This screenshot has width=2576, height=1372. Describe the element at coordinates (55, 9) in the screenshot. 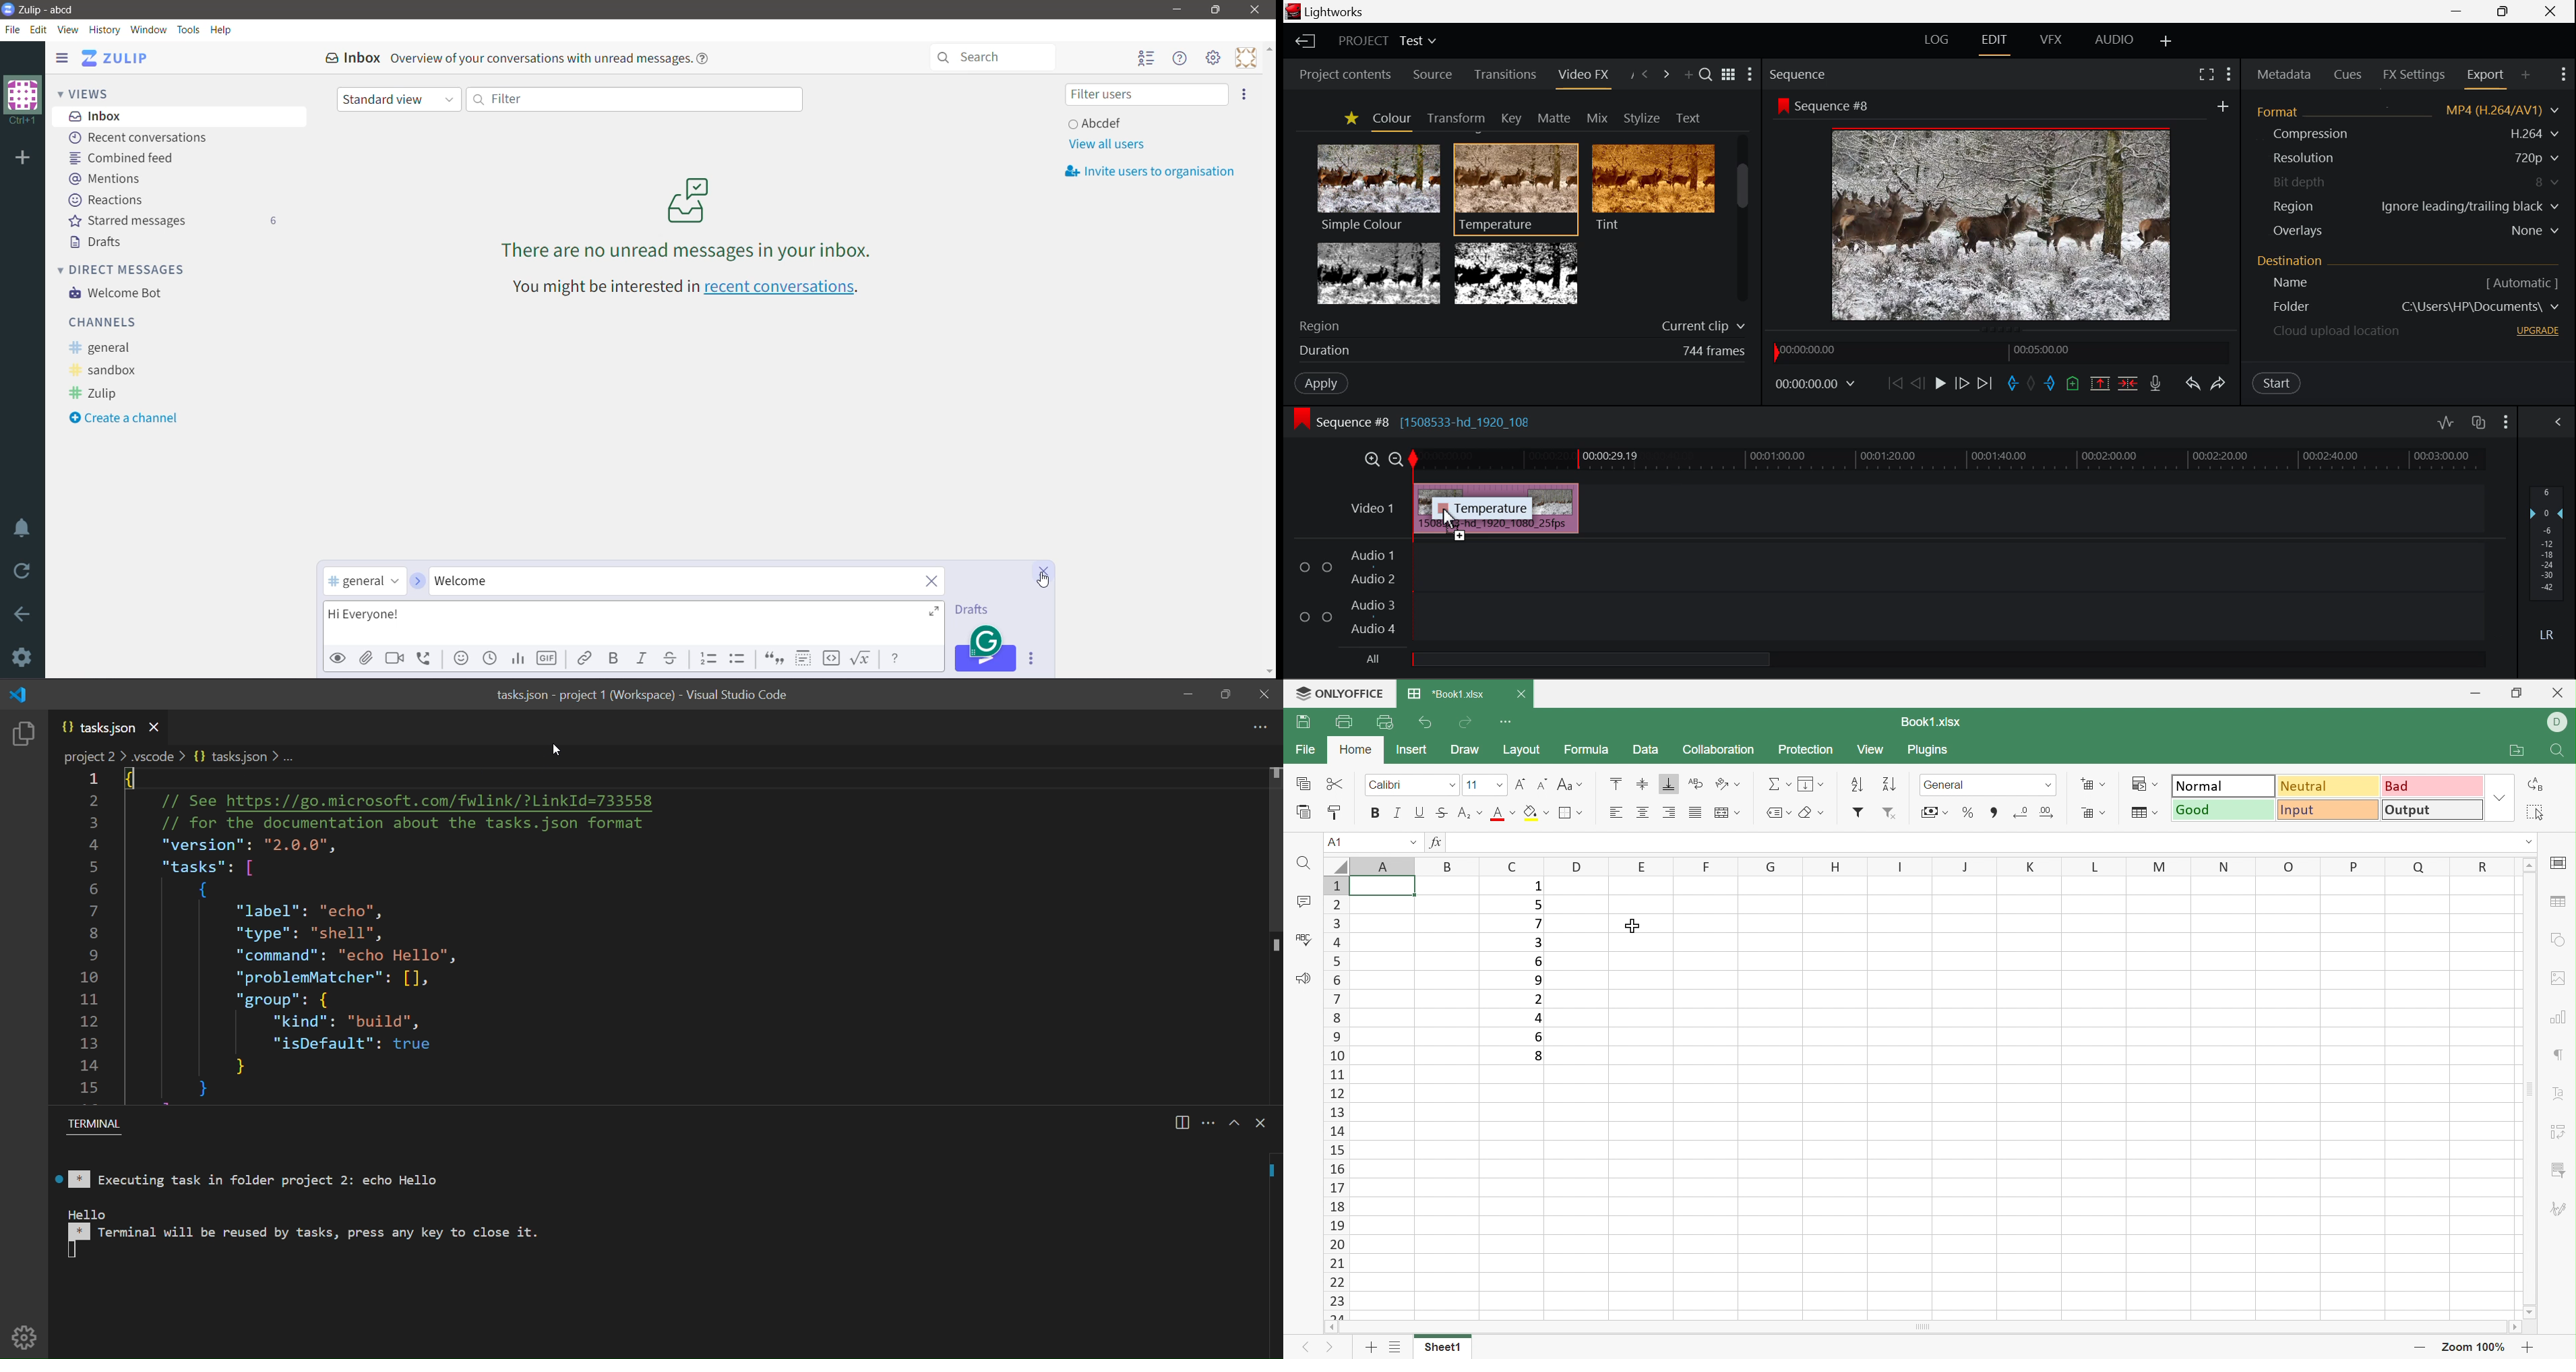

I see `Application Name - Organization Name` at that location.